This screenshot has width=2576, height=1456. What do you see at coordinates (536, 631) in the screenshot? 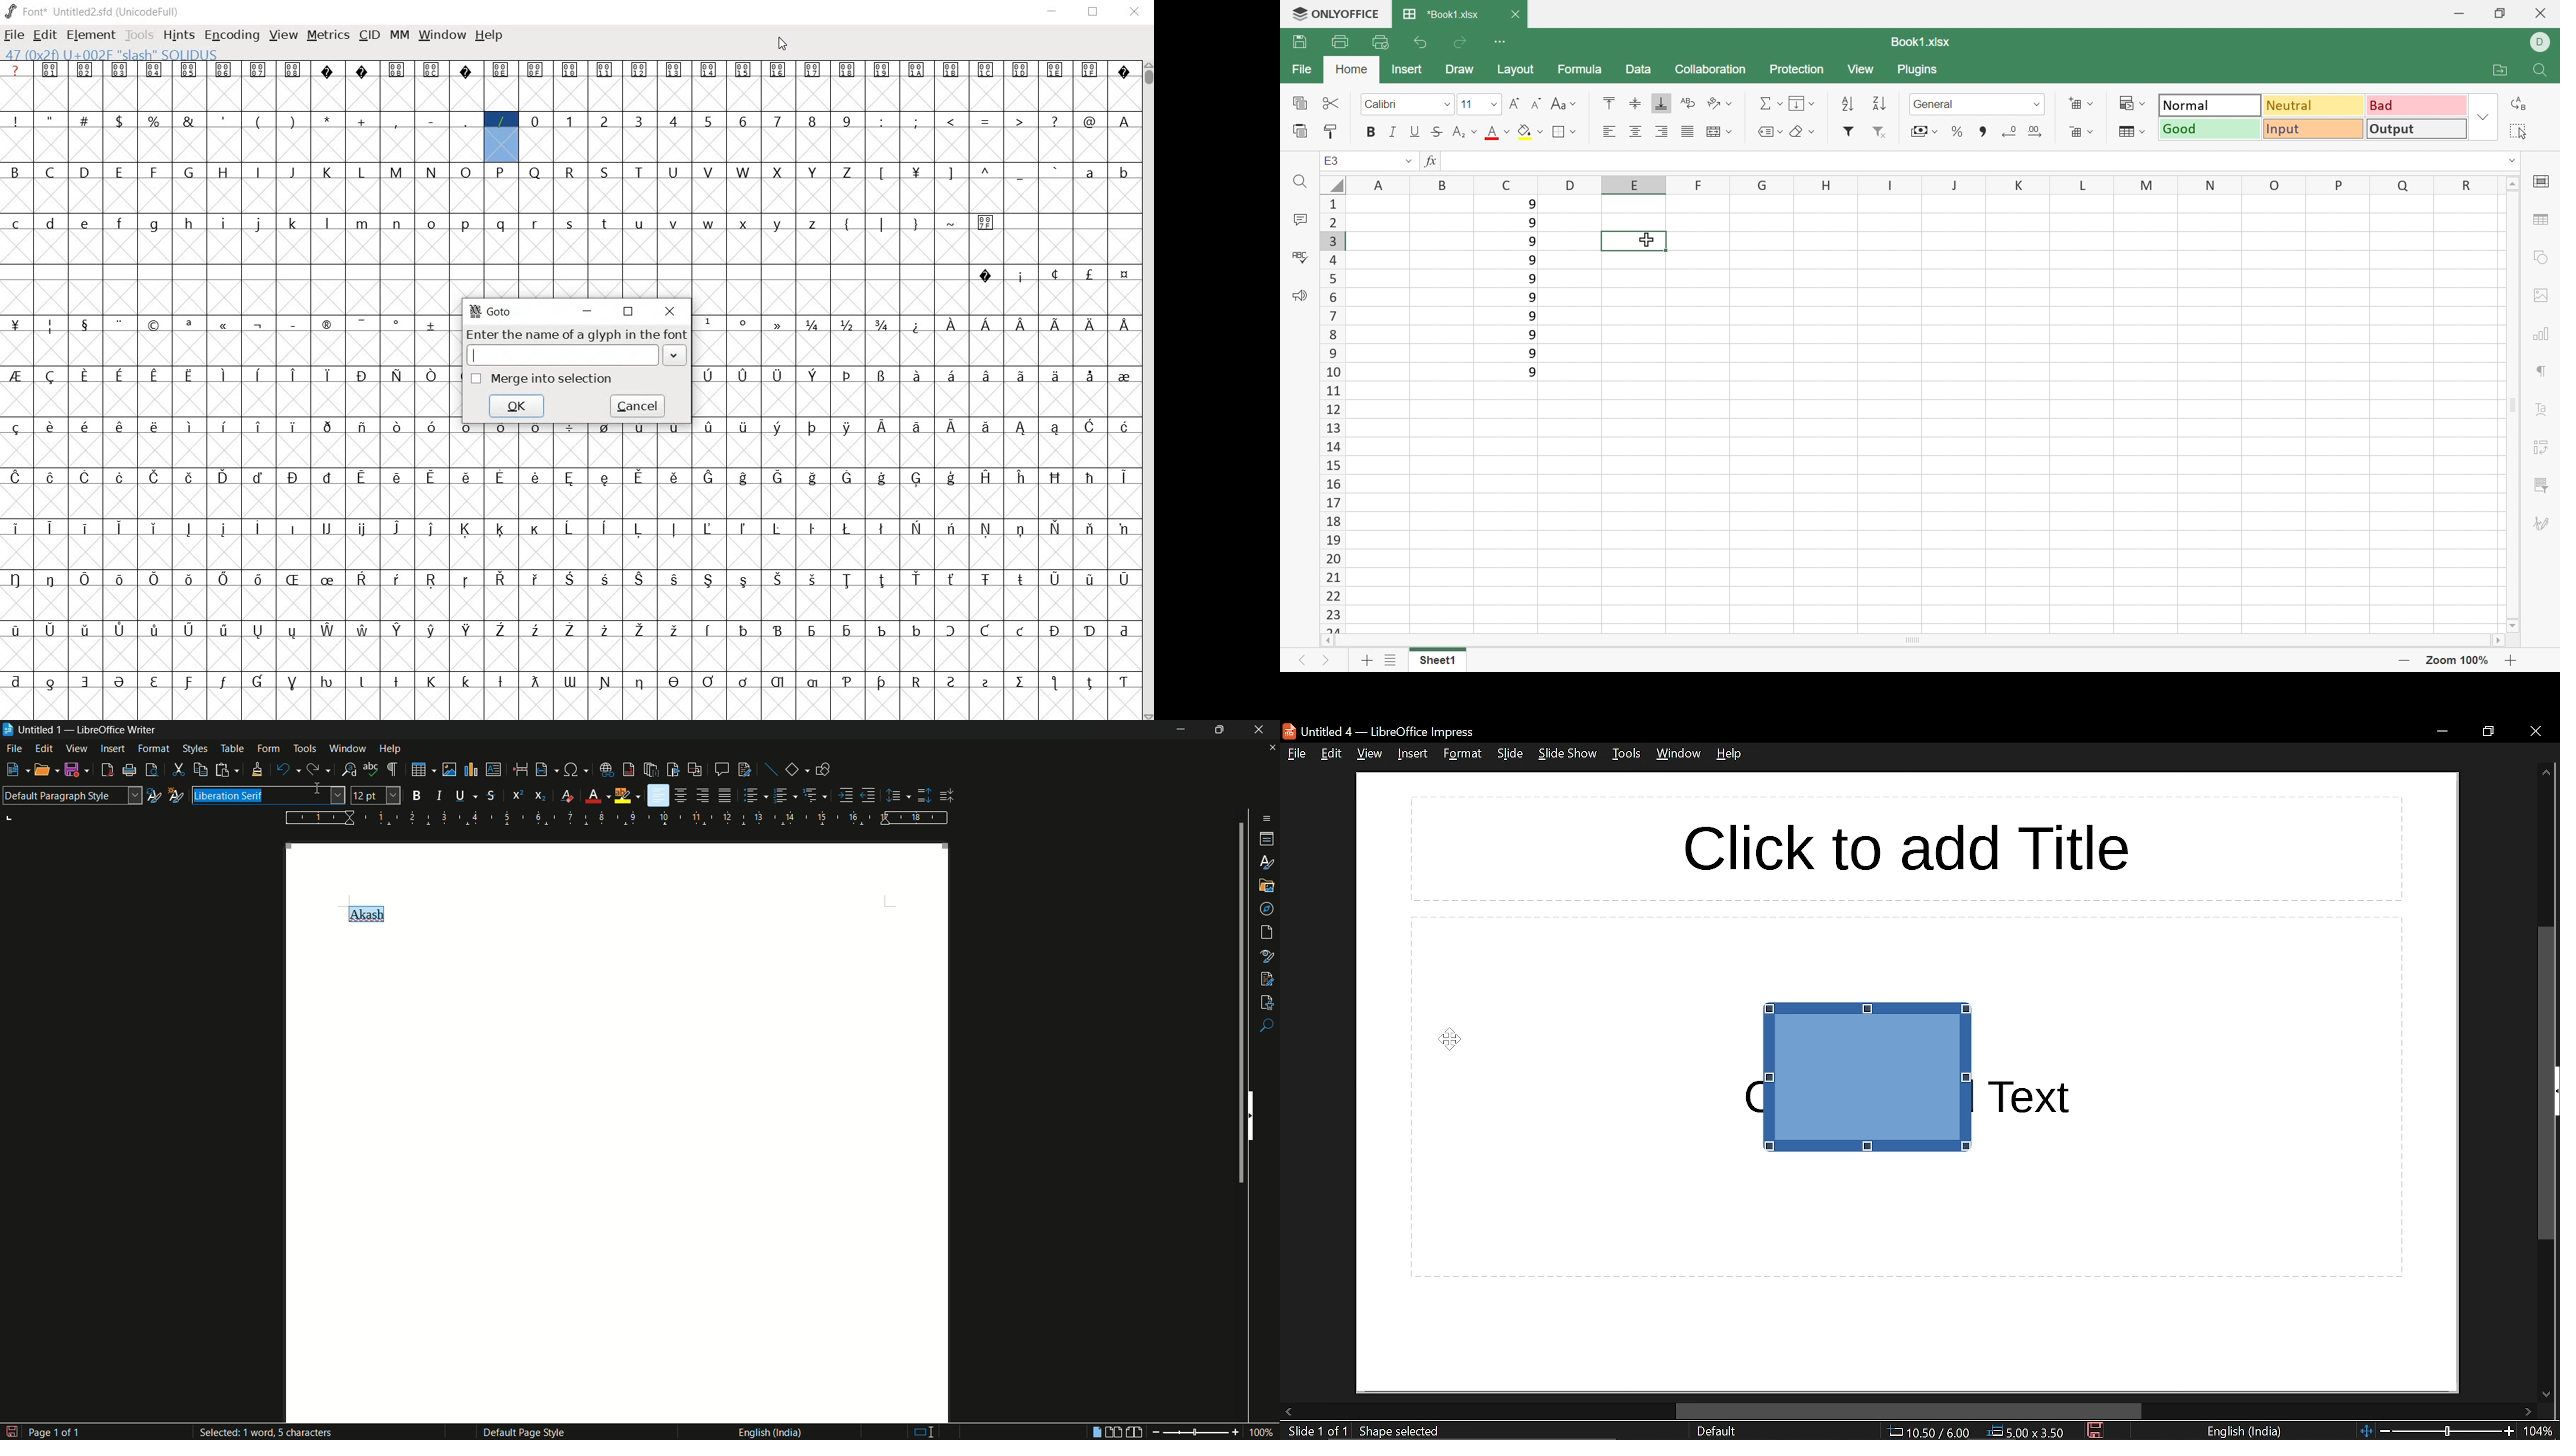
I see `glyph` at bounding box center [536, 631].